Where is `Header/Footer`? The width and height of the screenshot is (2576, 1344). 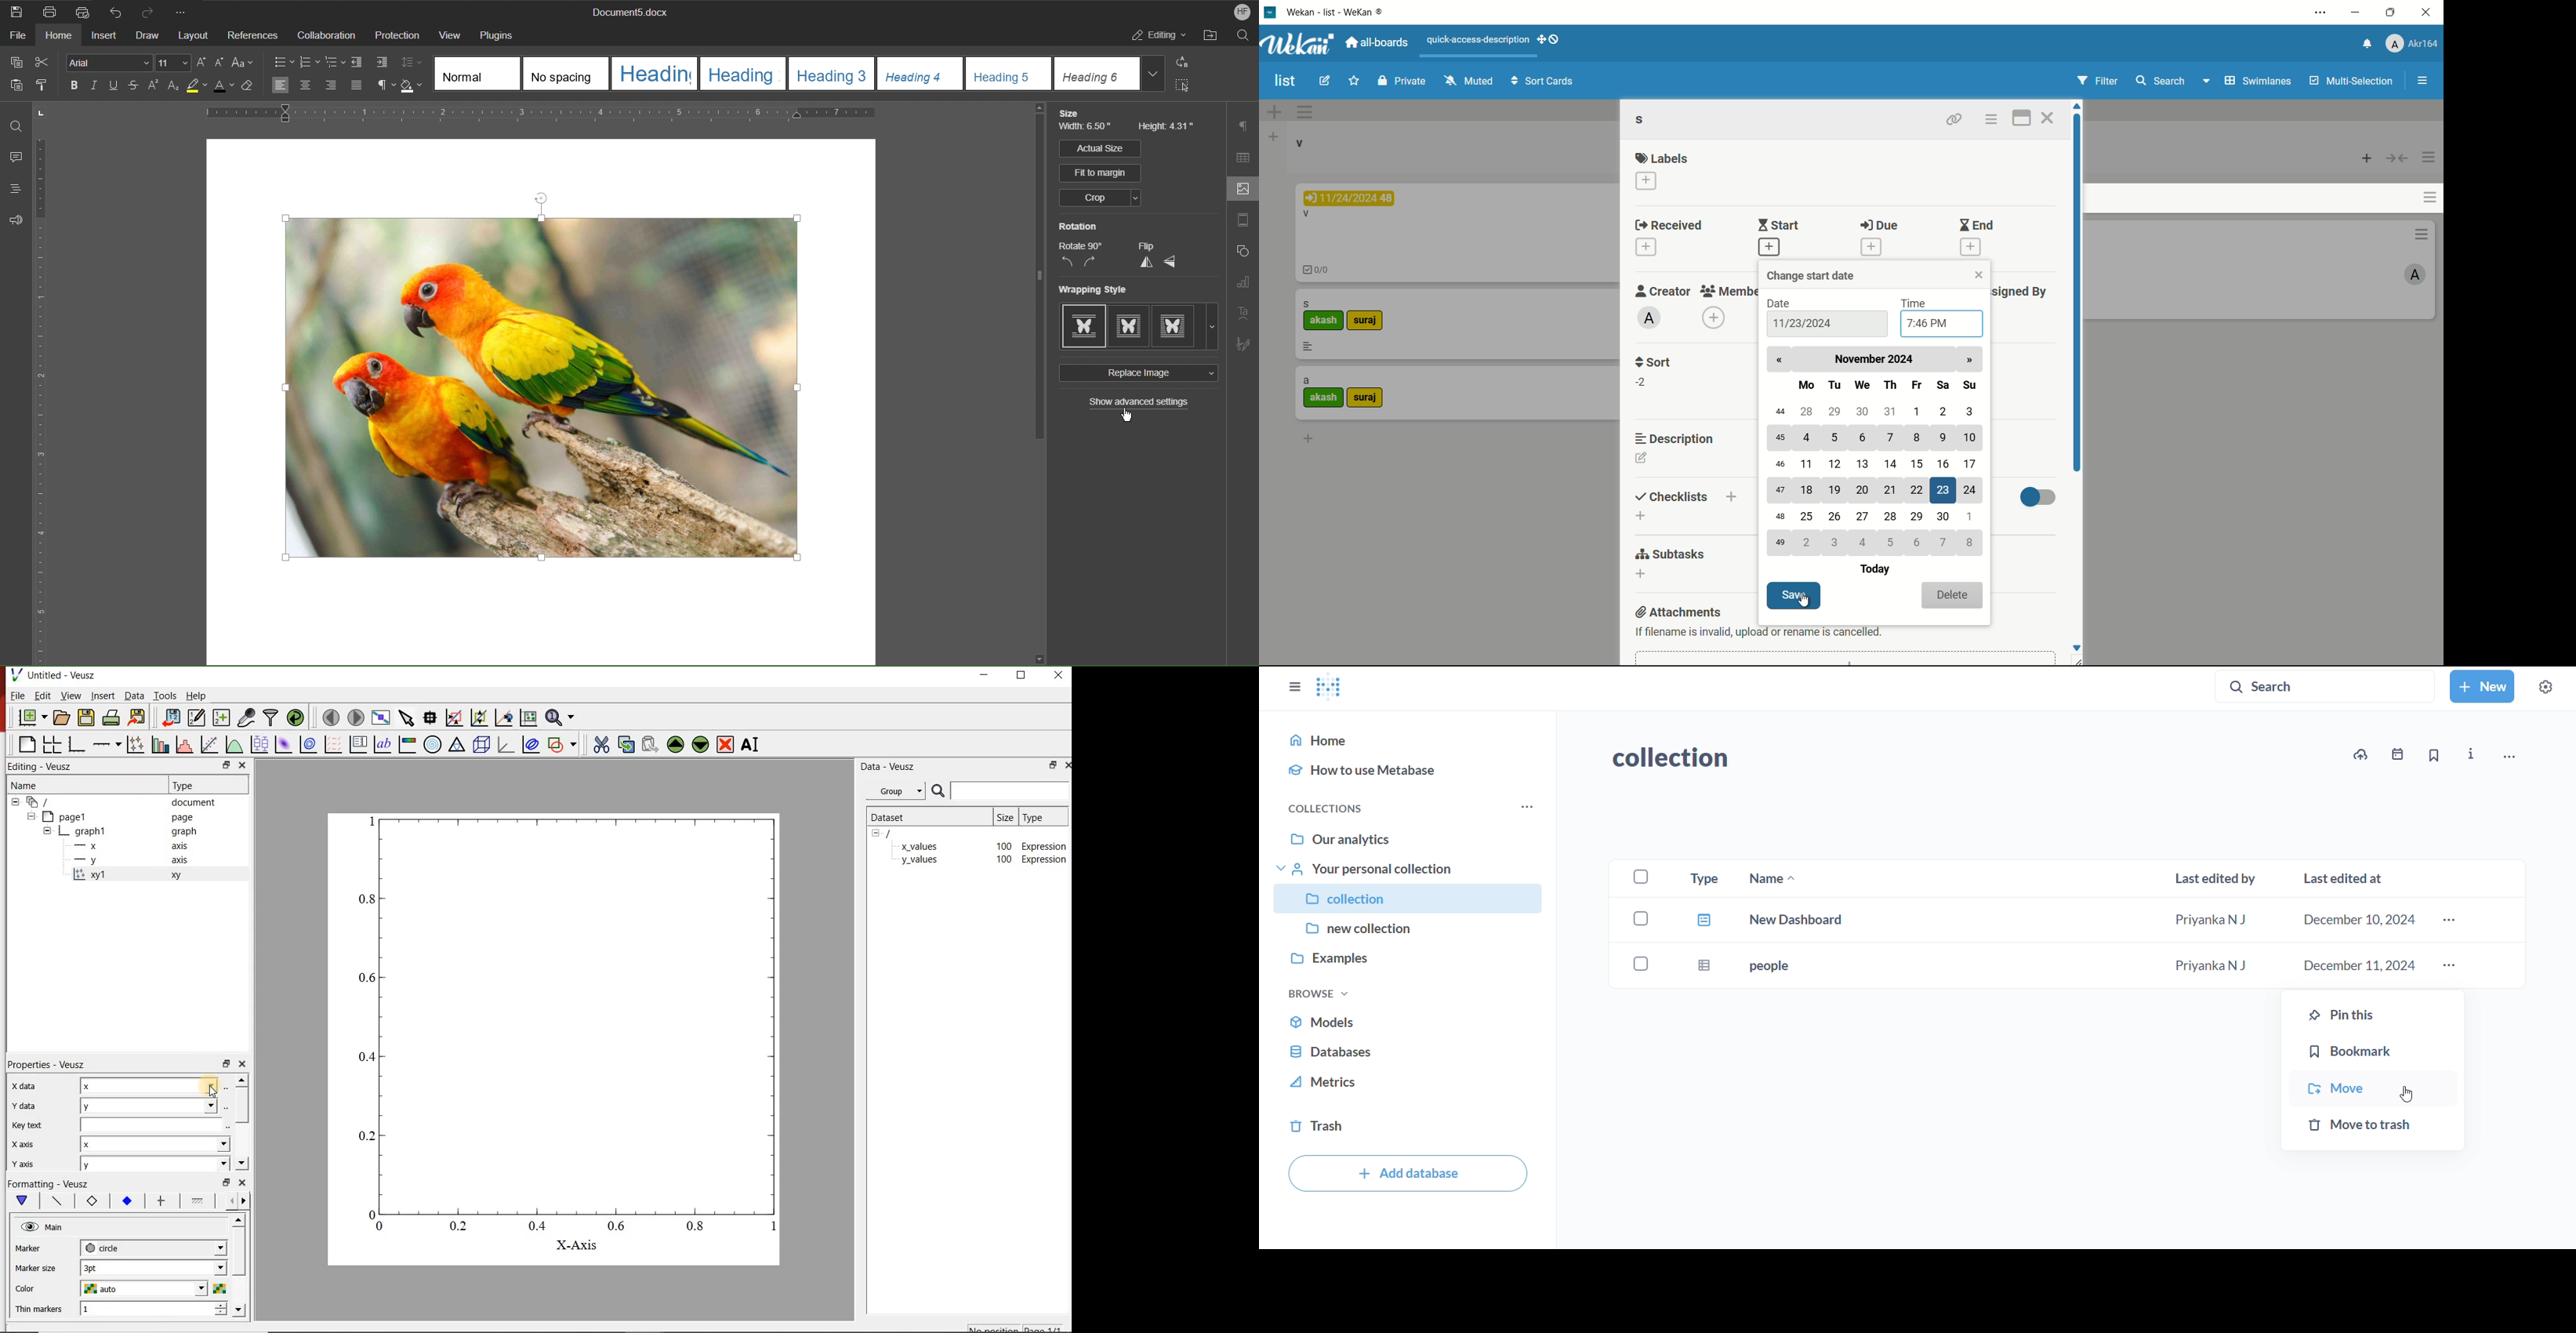
Header/Footer is located at coordinates (1243, 222).